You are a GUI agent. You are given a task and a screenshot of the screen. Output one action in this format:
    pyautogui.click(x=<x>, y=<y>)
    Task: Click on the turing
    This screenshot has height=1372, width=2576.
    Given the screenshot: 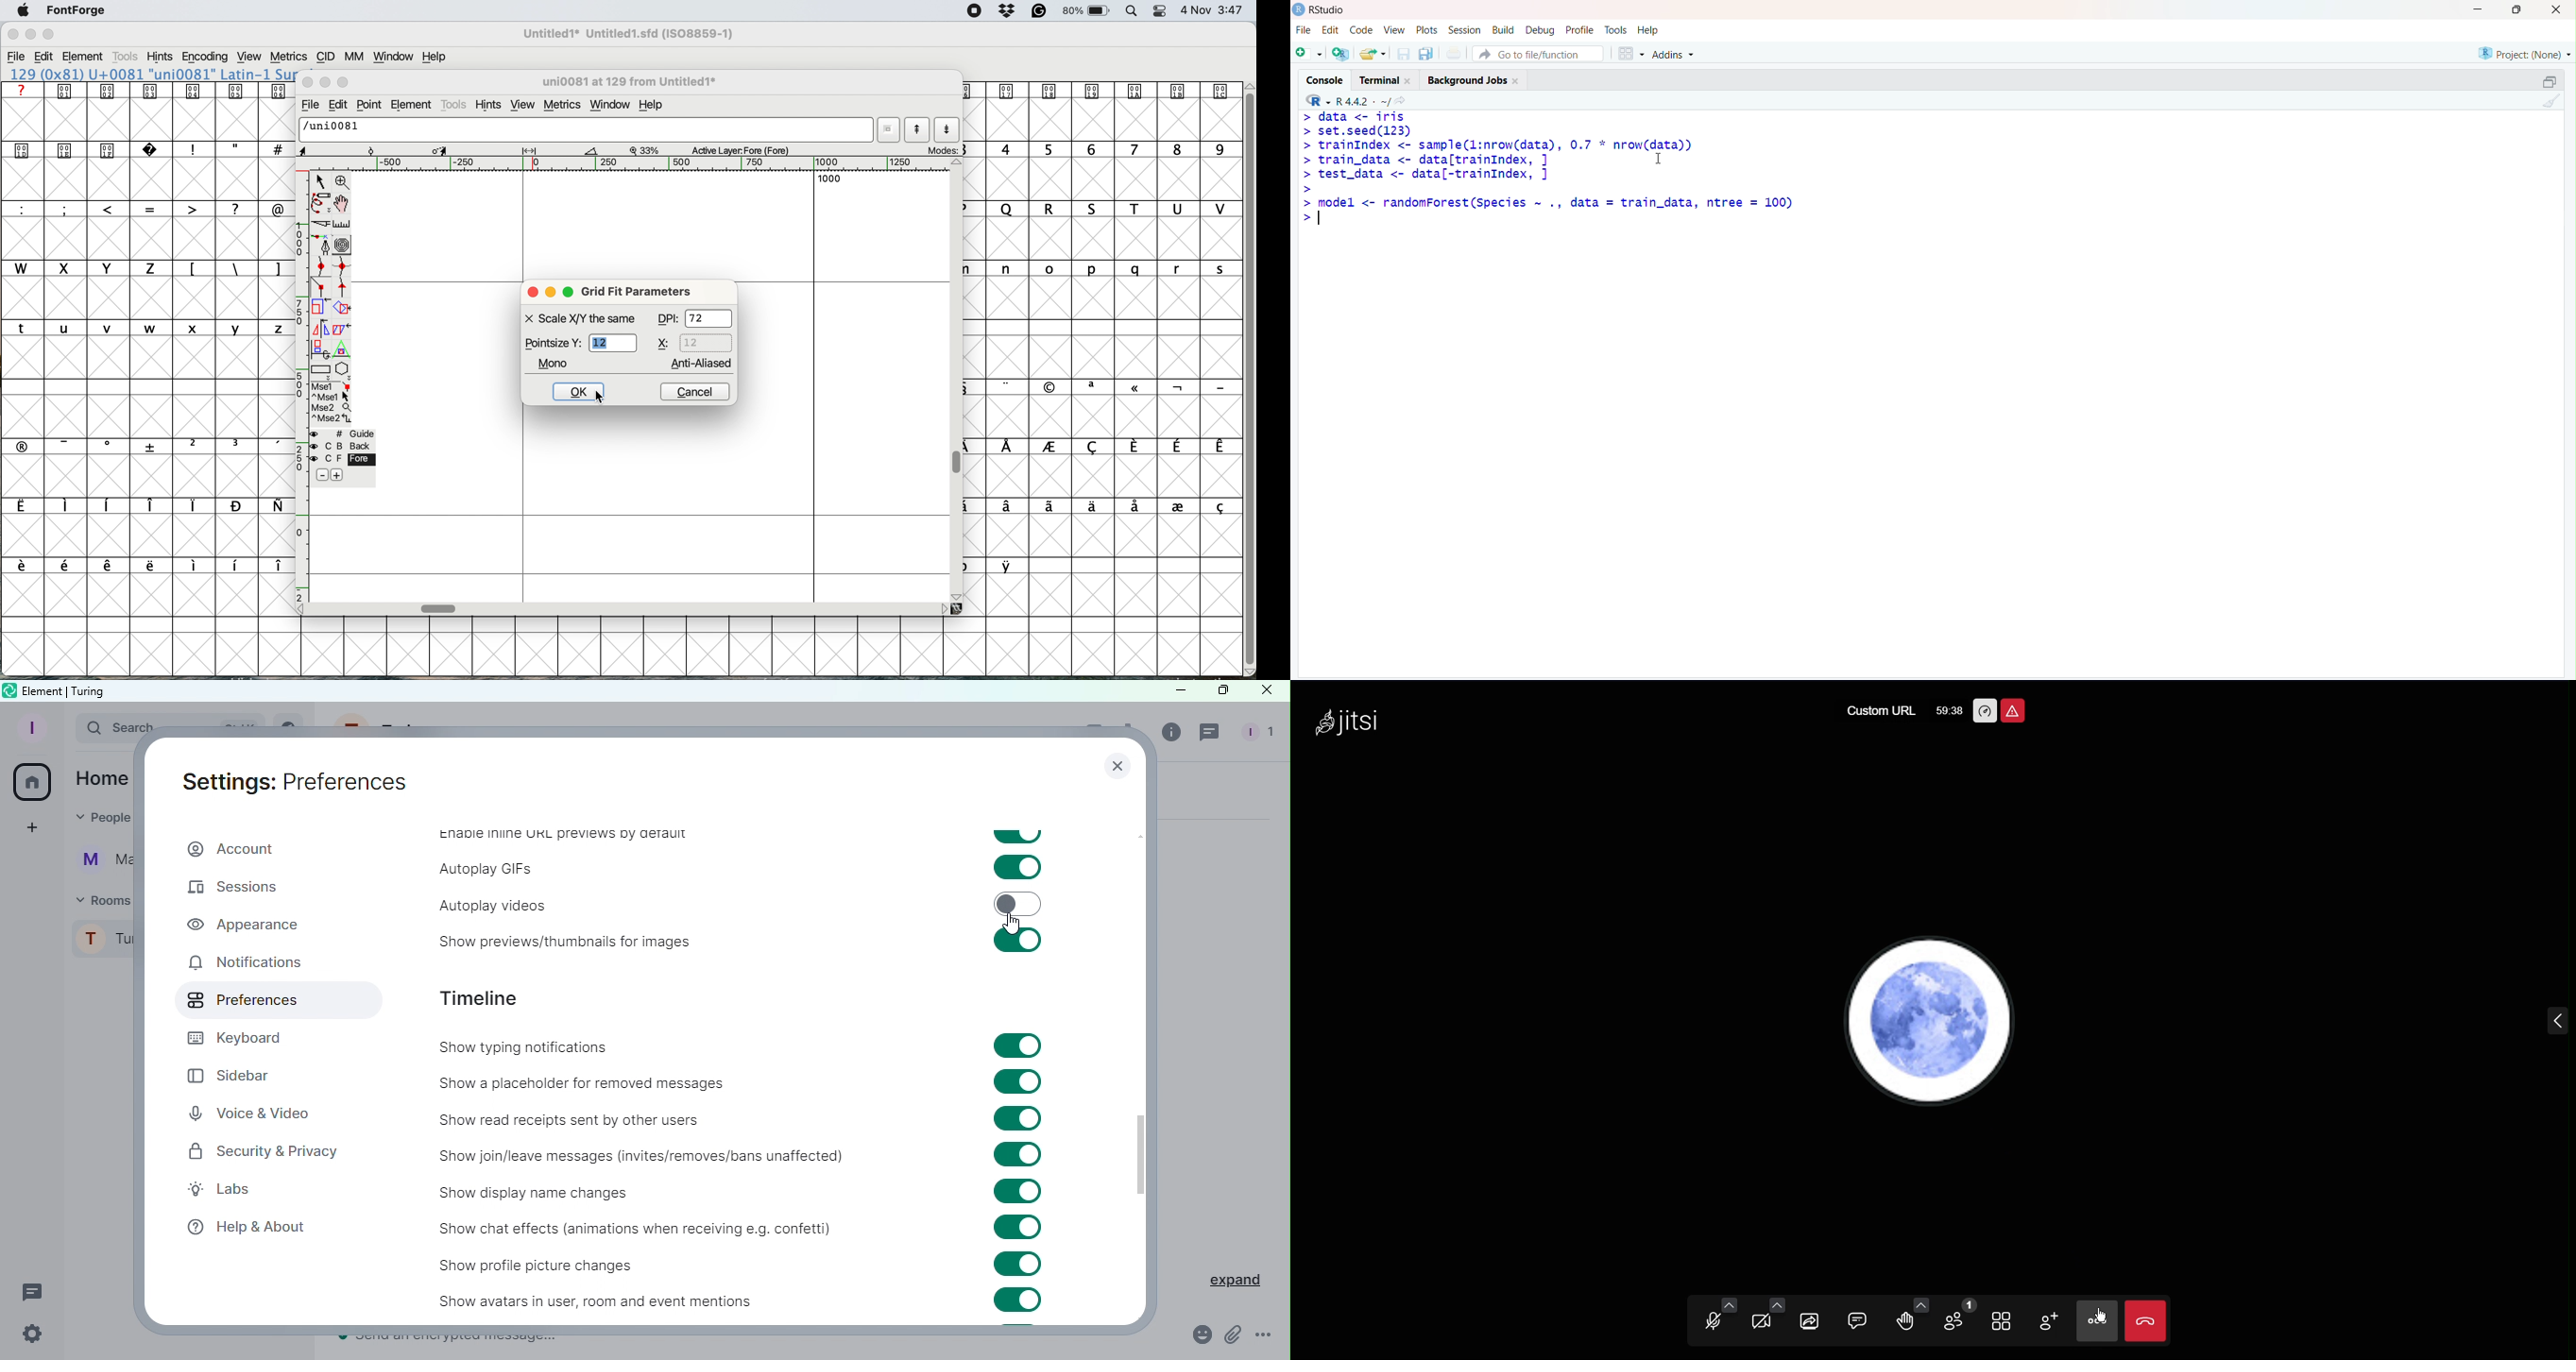 What is the action you would take?
    pyautogui.click(x=91, y=690)
    